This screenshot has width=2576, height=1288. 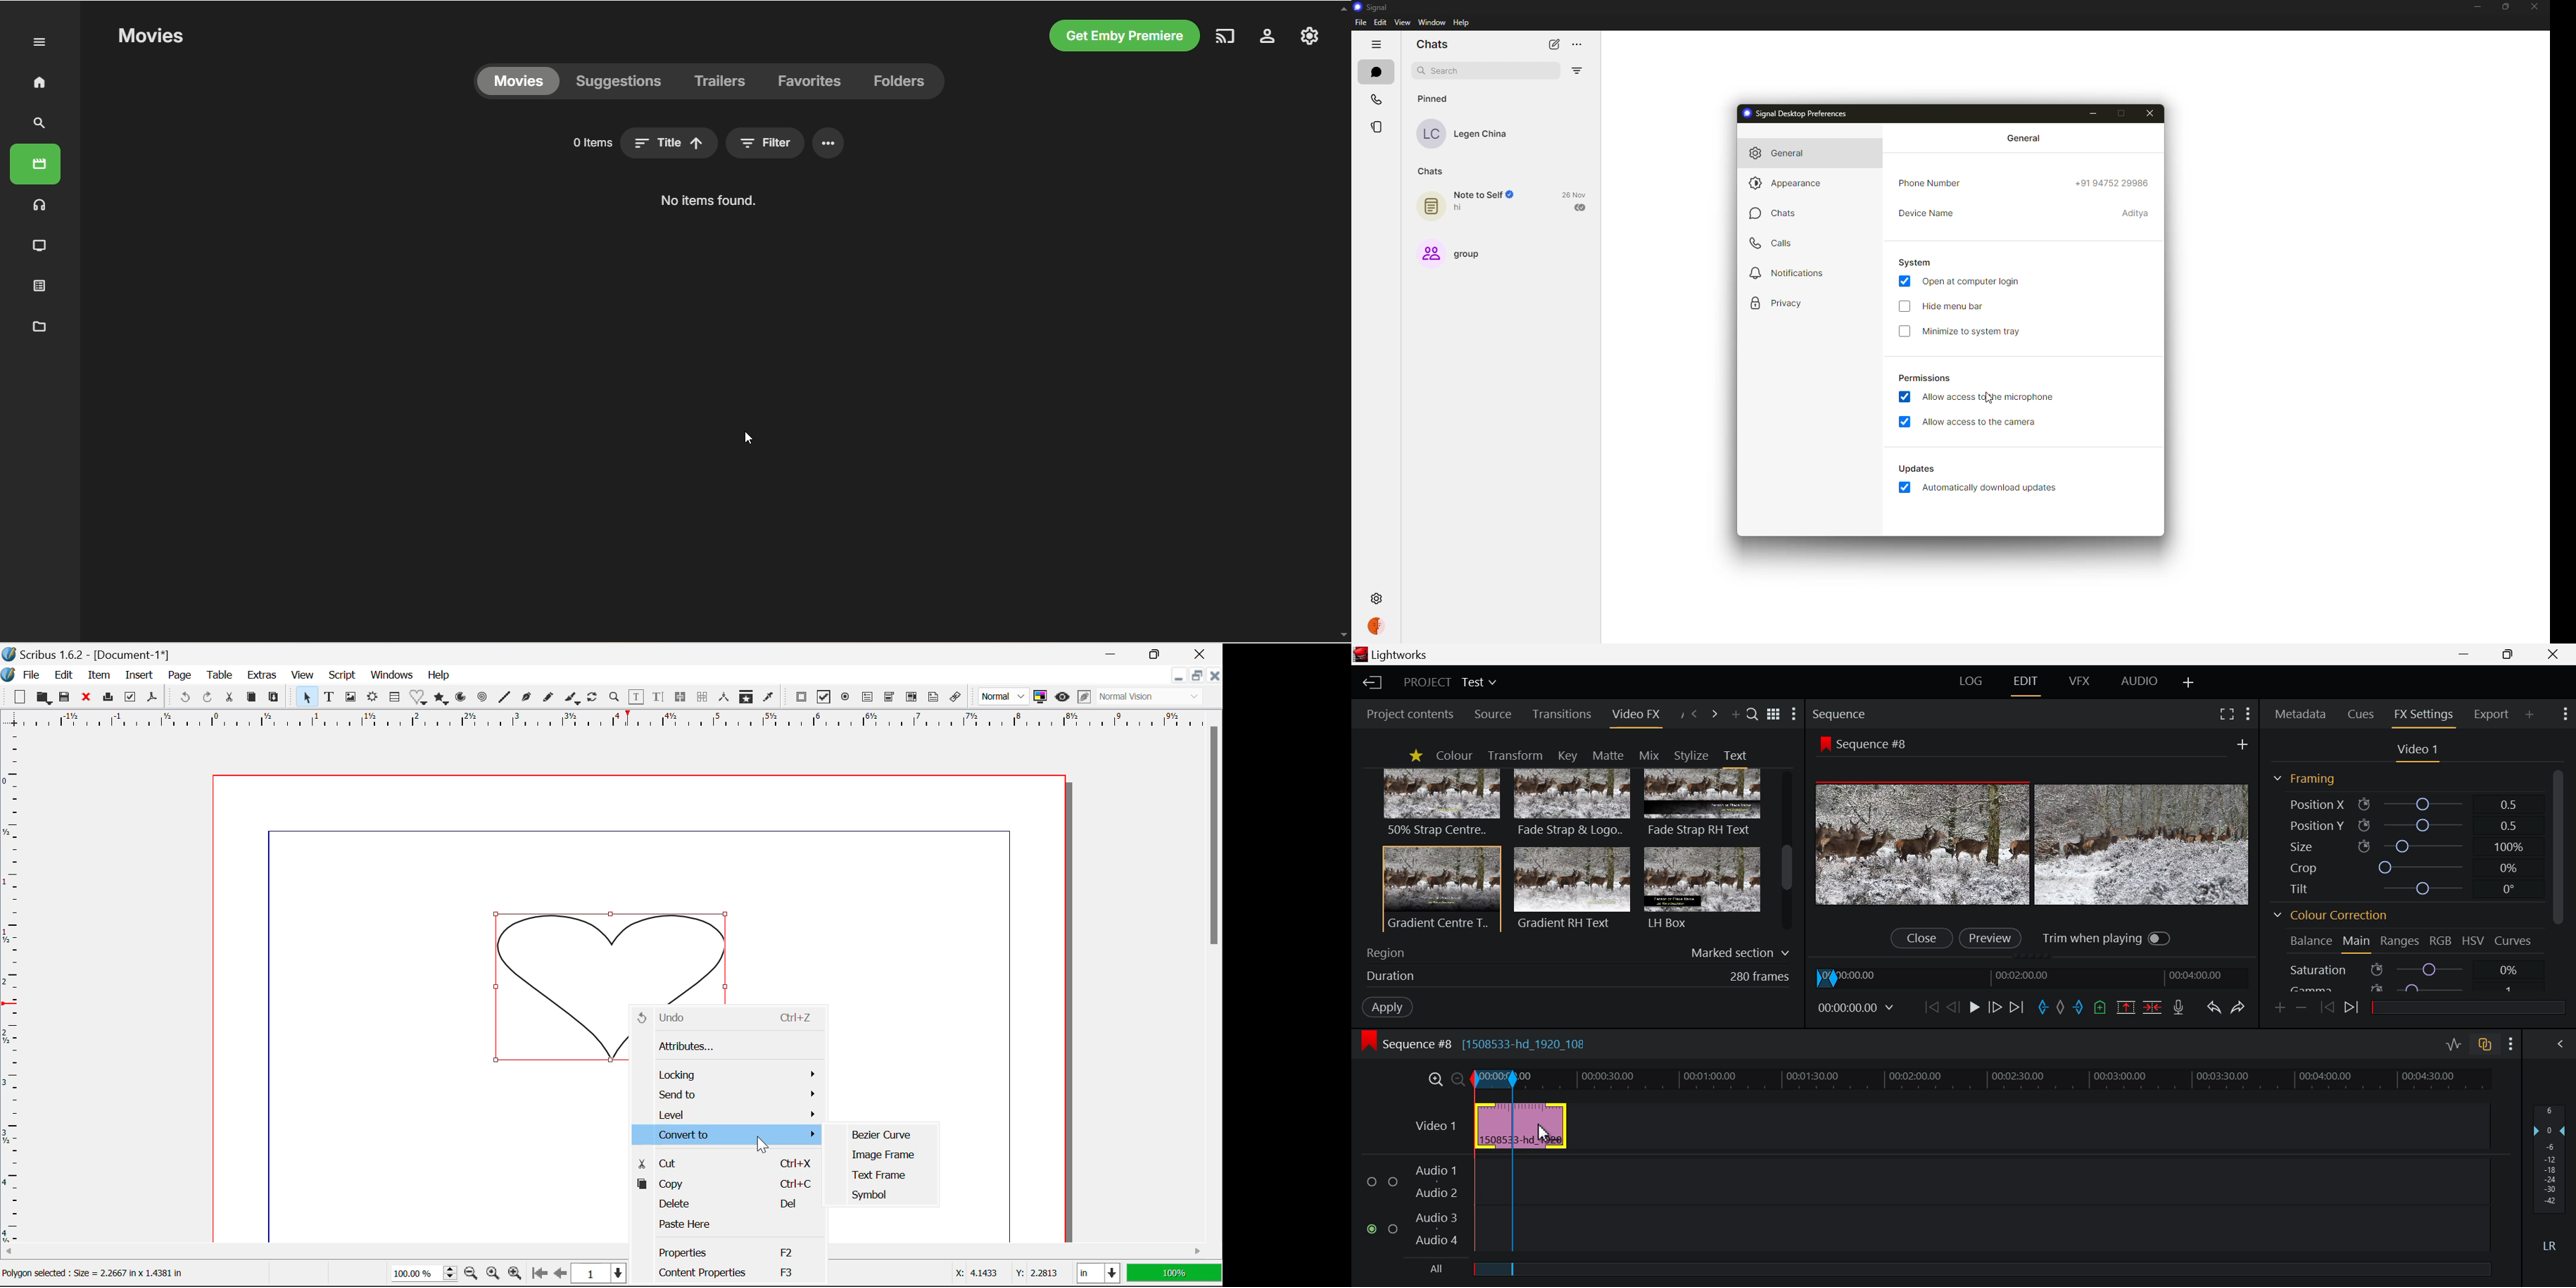 What do you see at coordinates (1714, 714) in the screenshot?
I see `Next Panel` at bounding box center [1714, 714].